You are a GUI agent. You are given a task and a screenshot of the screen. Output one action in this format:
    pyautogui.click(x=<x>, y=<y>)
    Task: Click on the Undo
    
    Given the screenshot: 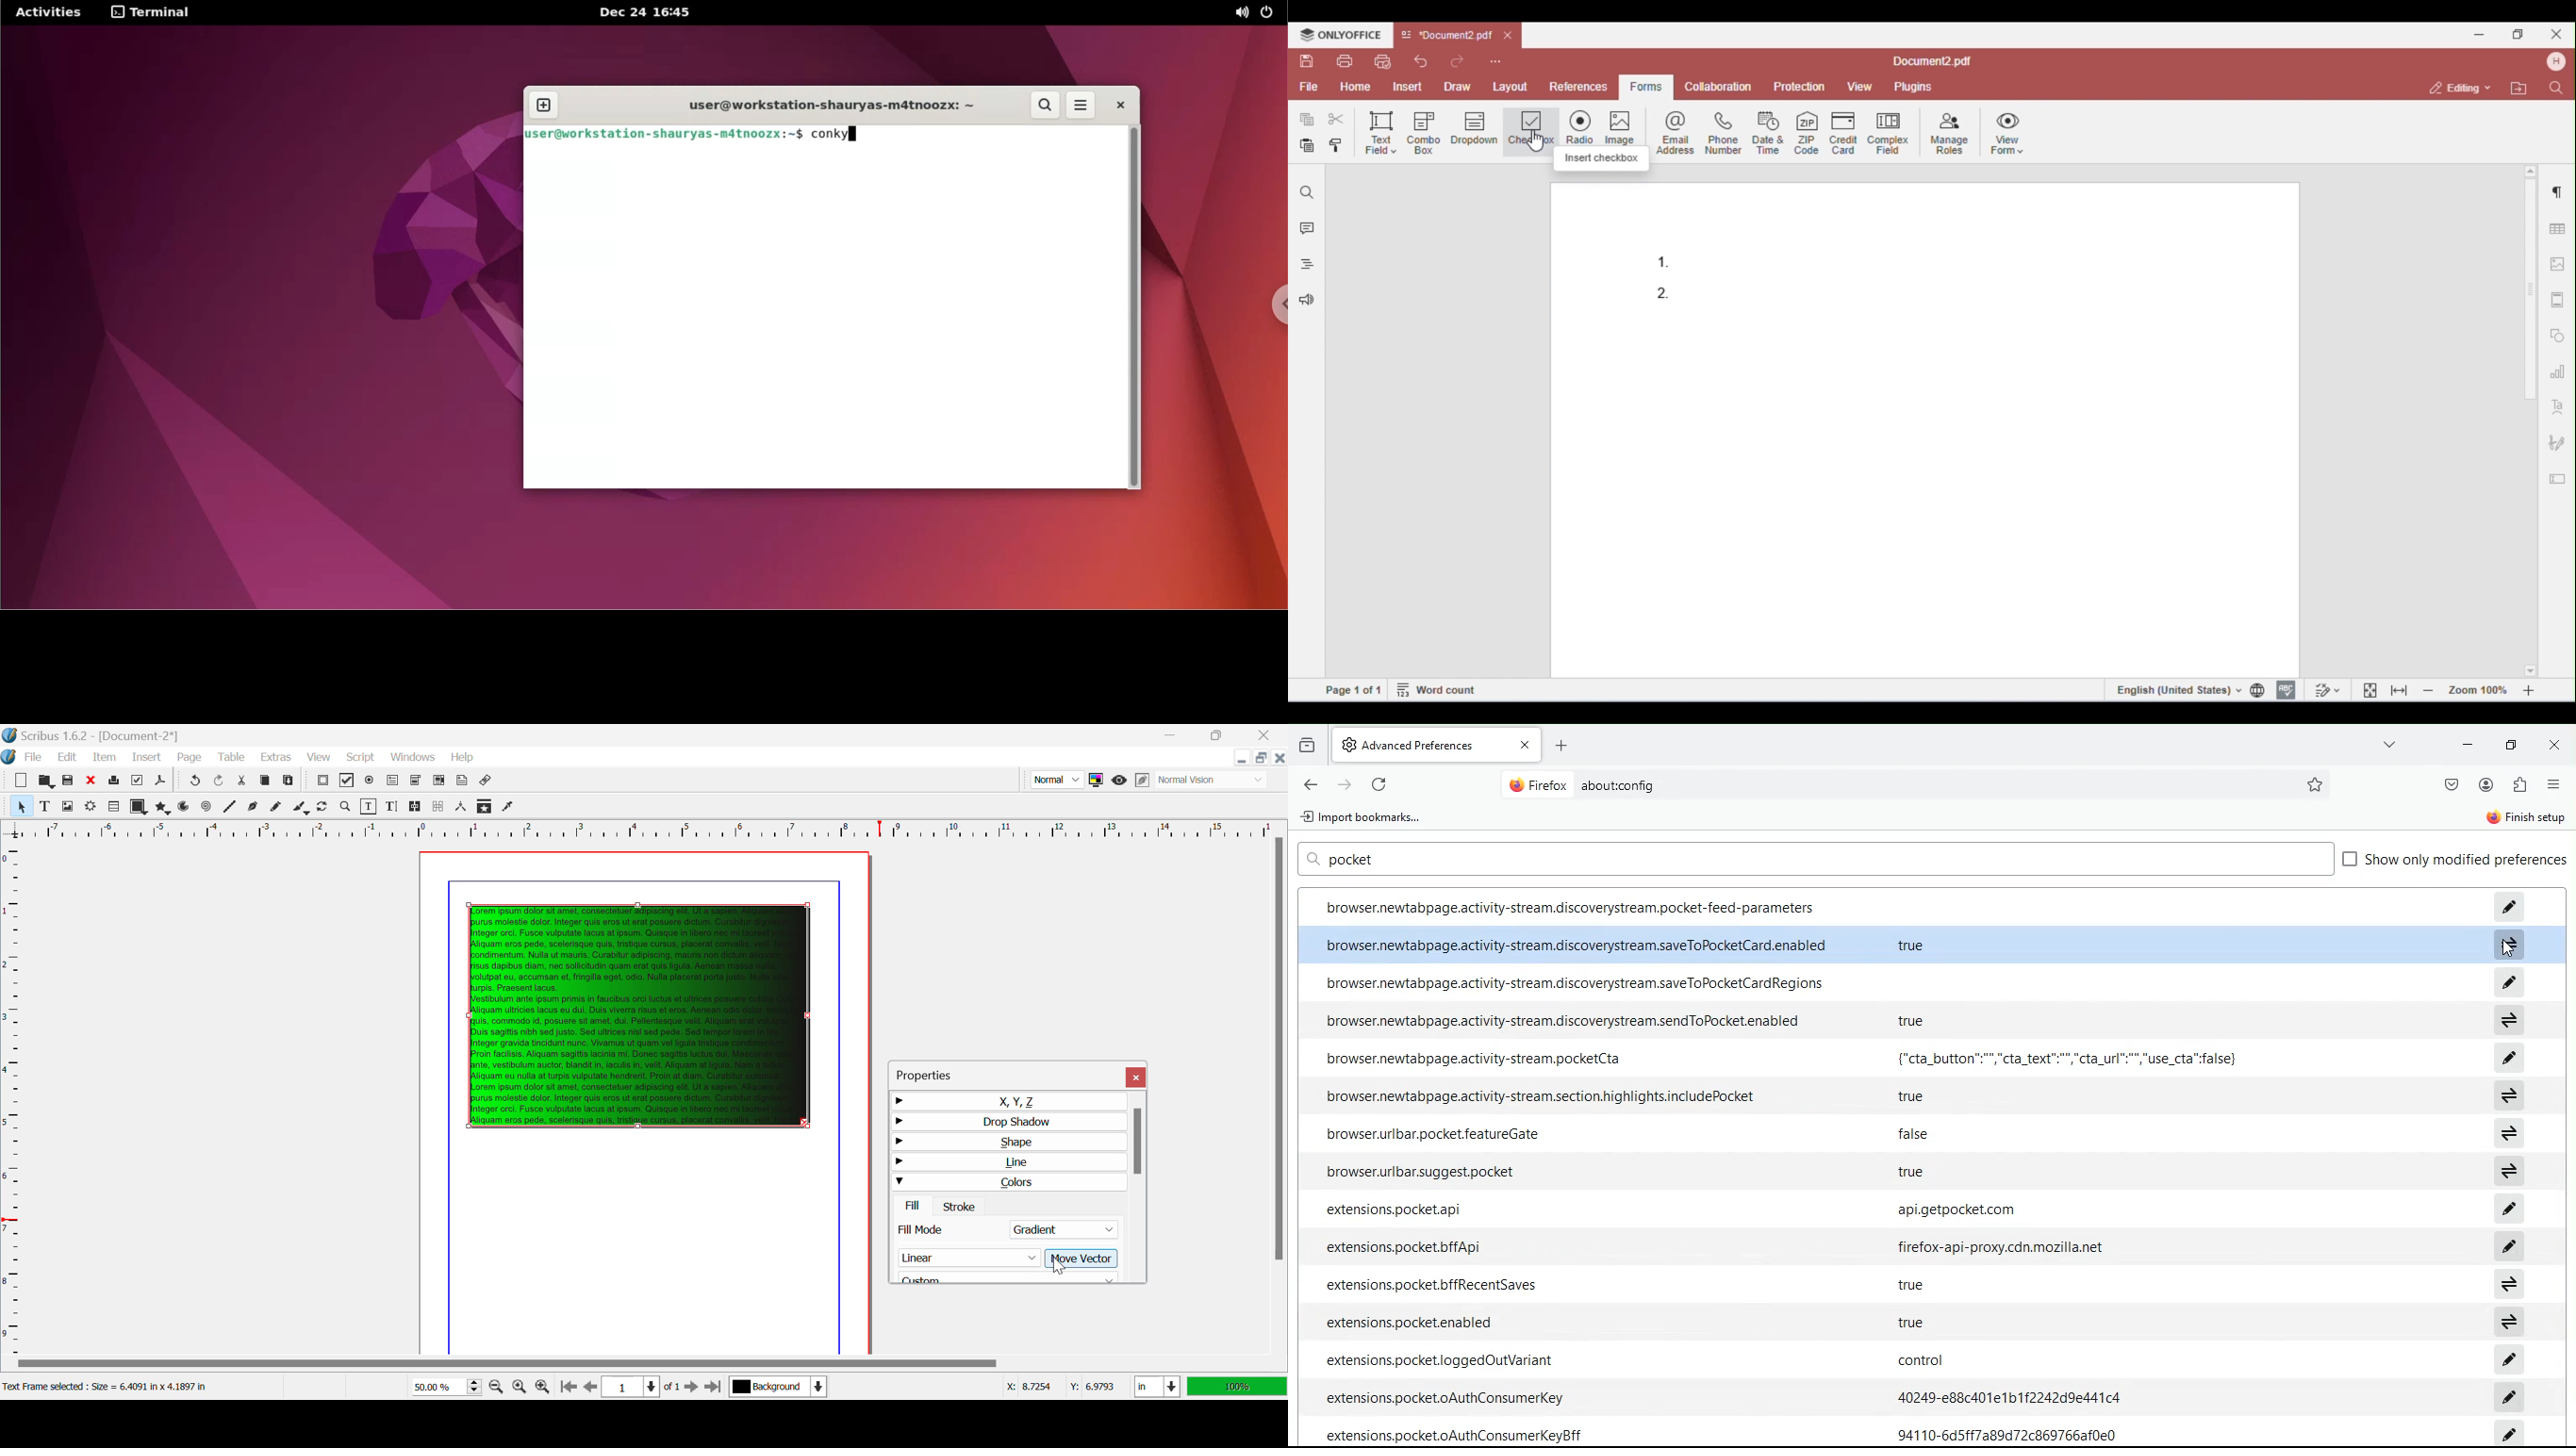 What is the action you would take?
    pyautogui.click(x=221, y=782)
    